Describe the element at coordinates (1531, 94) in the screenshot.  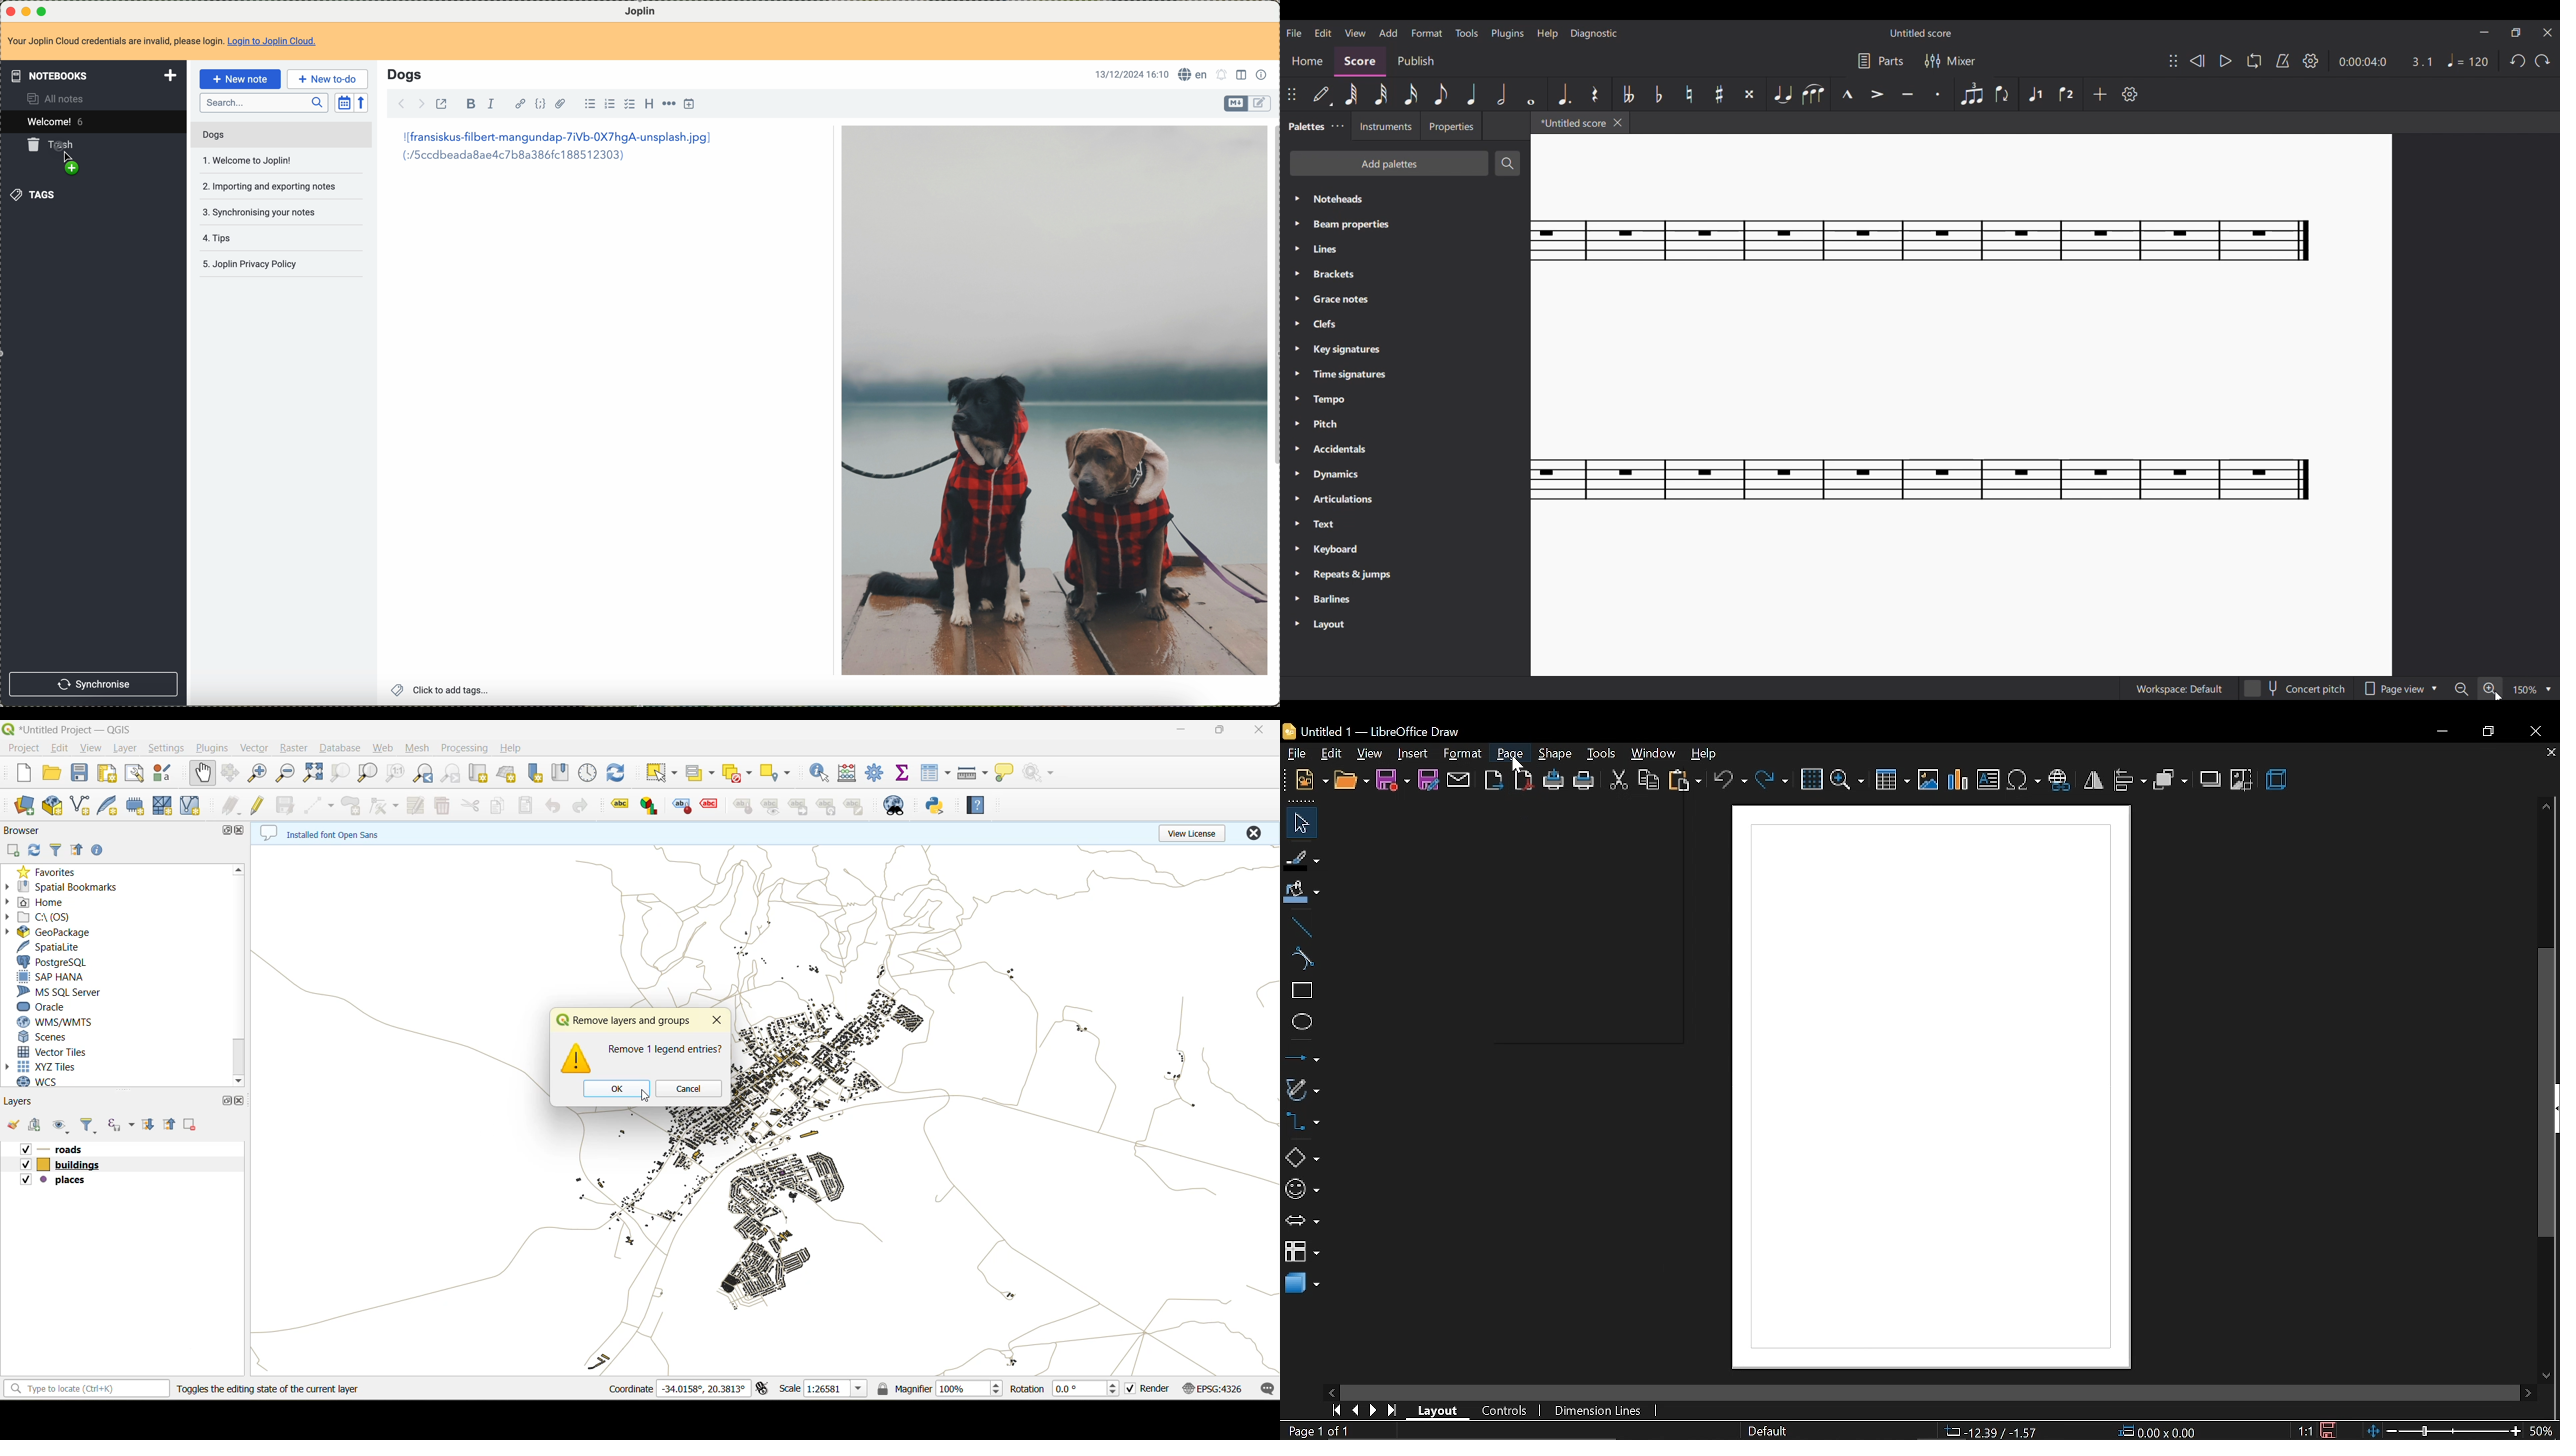
I see `Whole note` at that location.